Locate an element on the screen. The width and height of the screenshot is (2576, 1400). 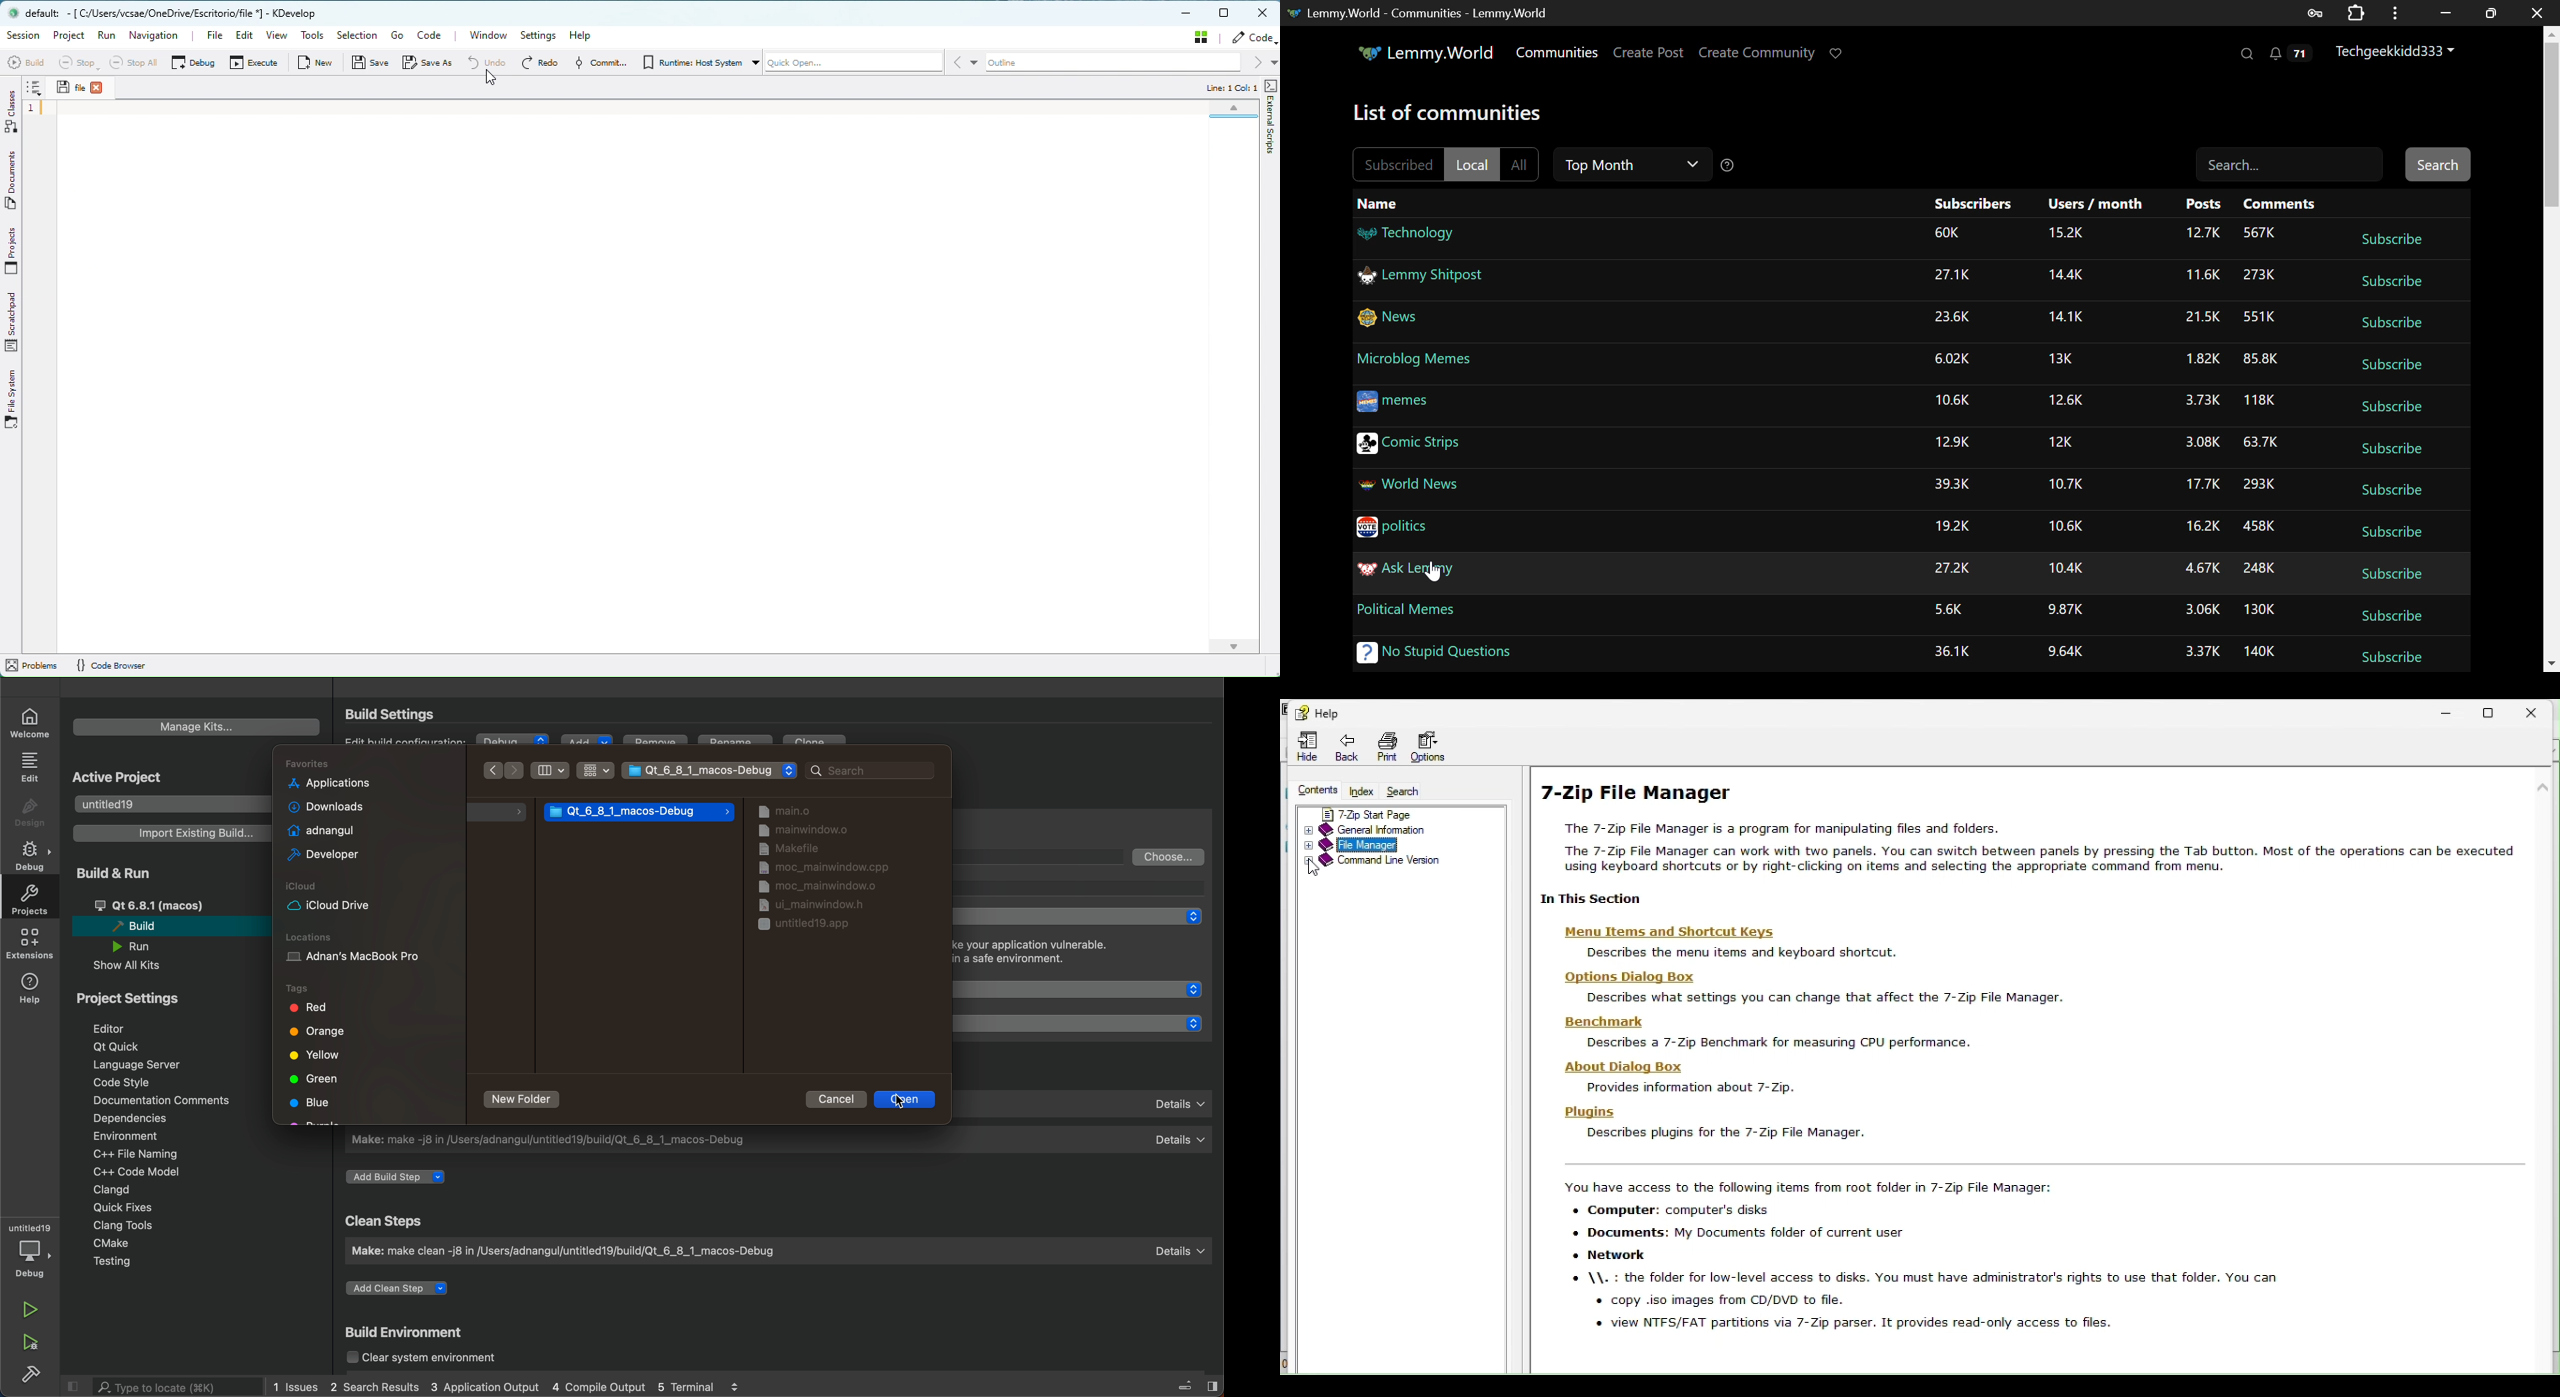
Subscribe is located at coordinates (2393, 531).